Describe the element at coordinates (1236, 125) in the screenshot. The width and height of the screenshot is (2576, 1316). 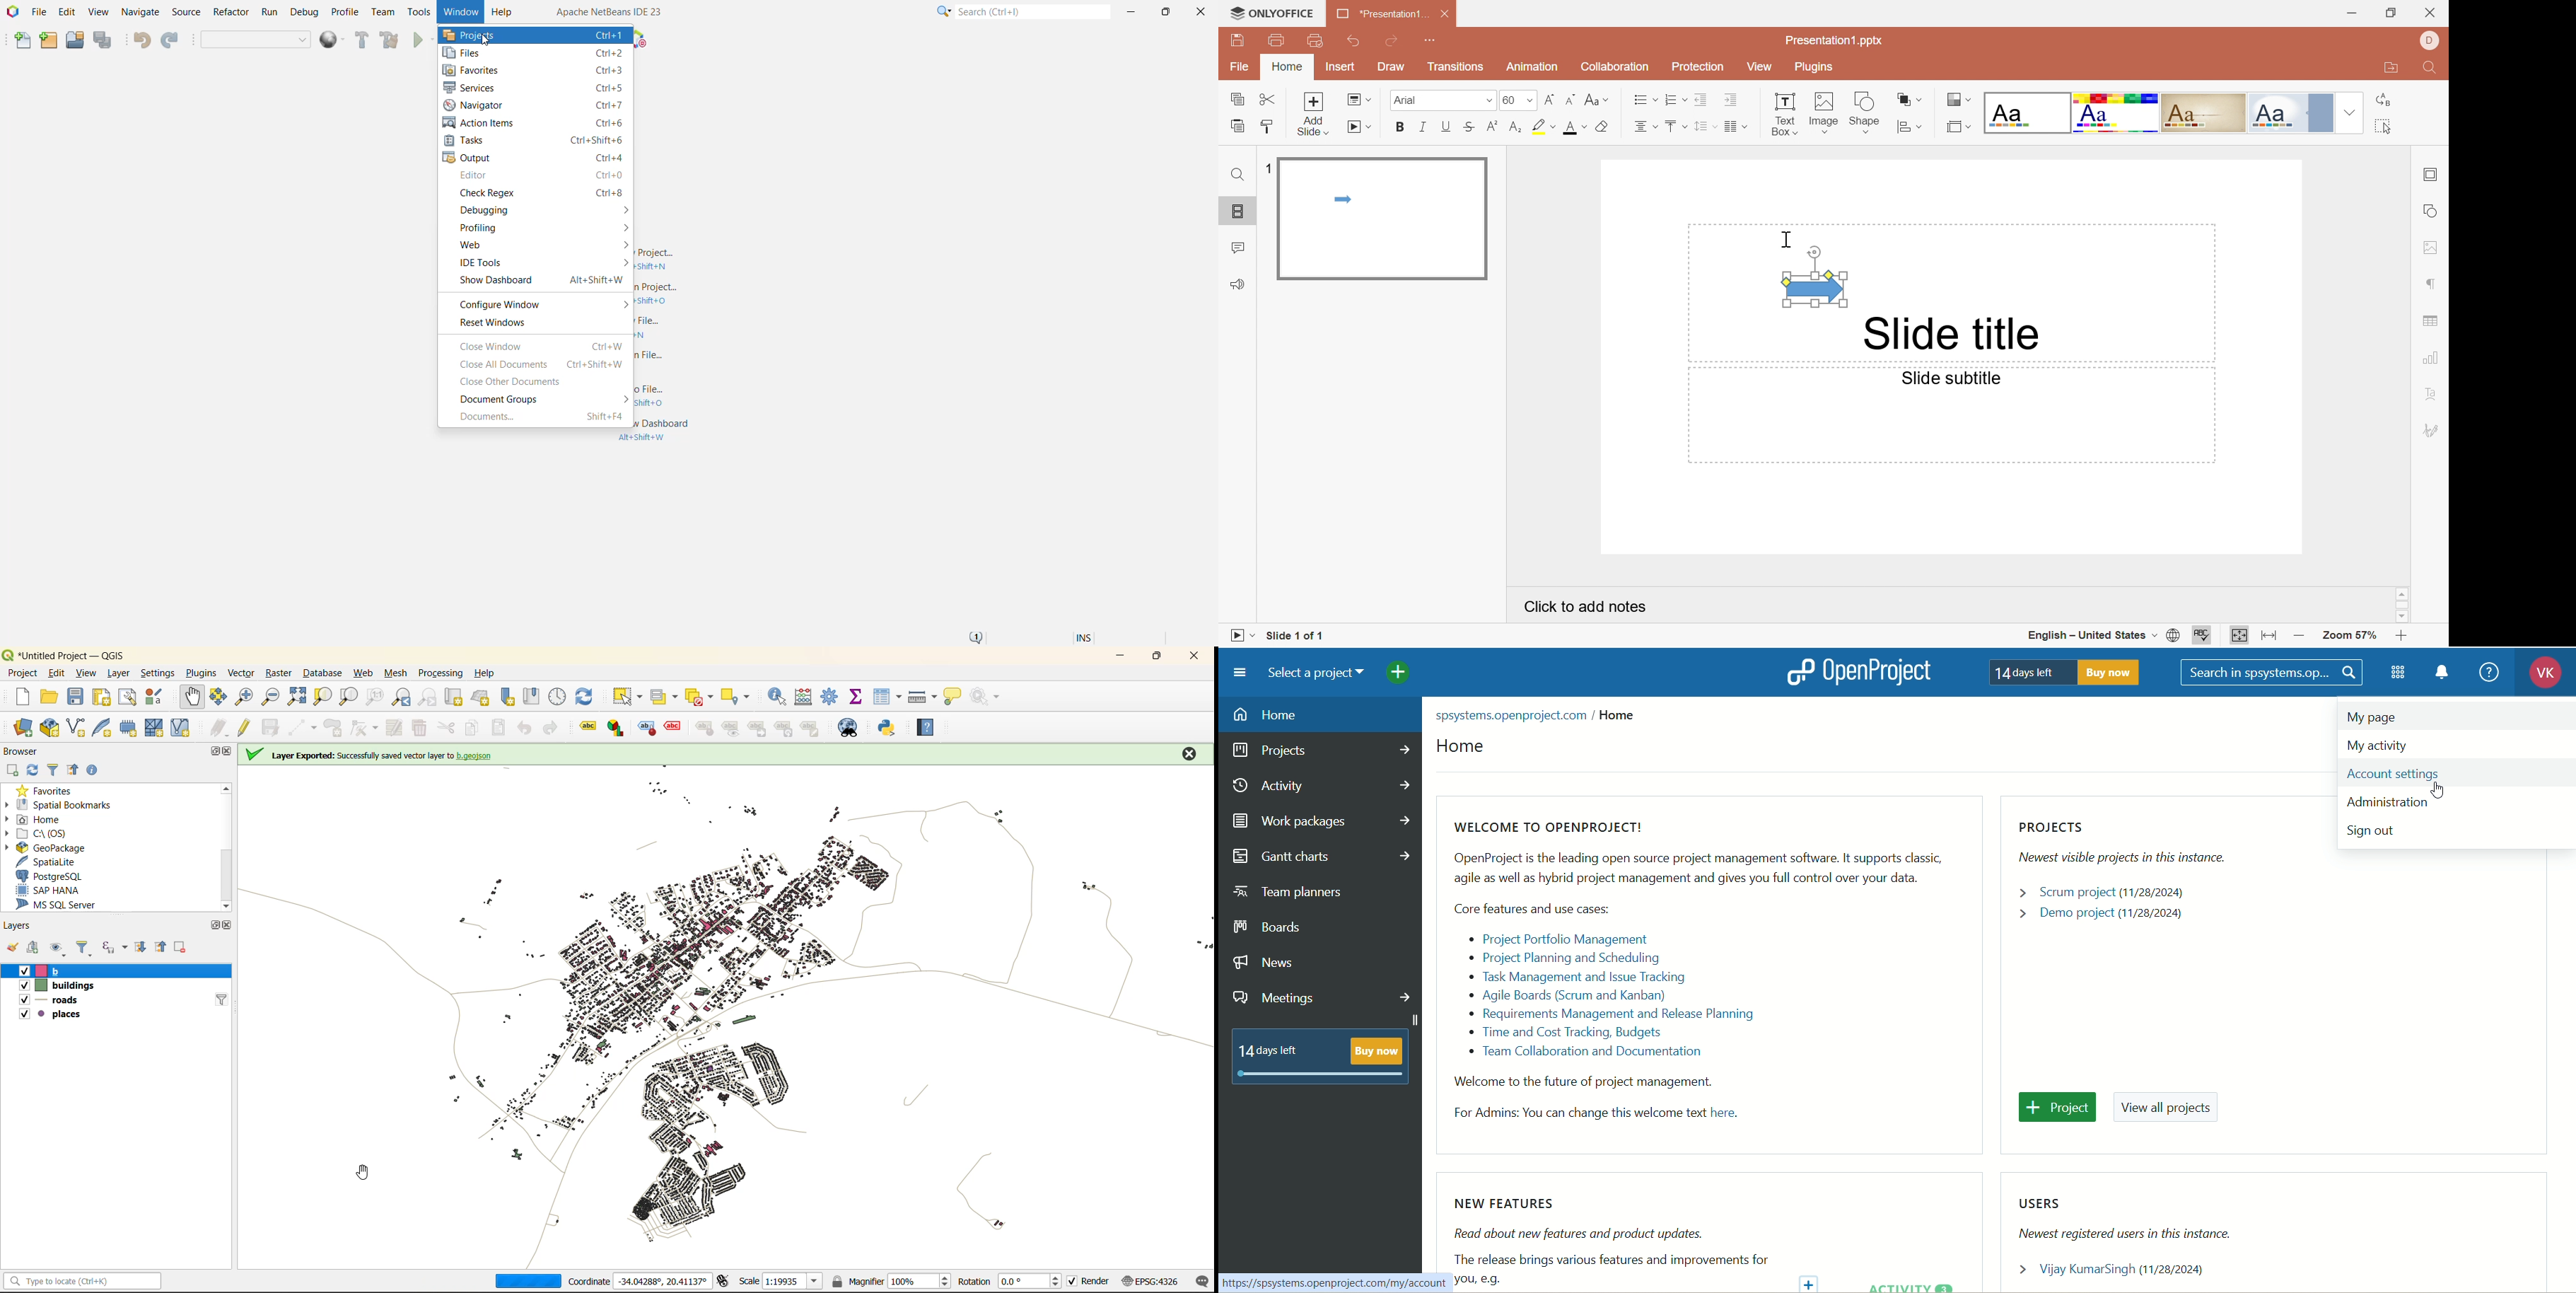
I see `Paste` at that location.